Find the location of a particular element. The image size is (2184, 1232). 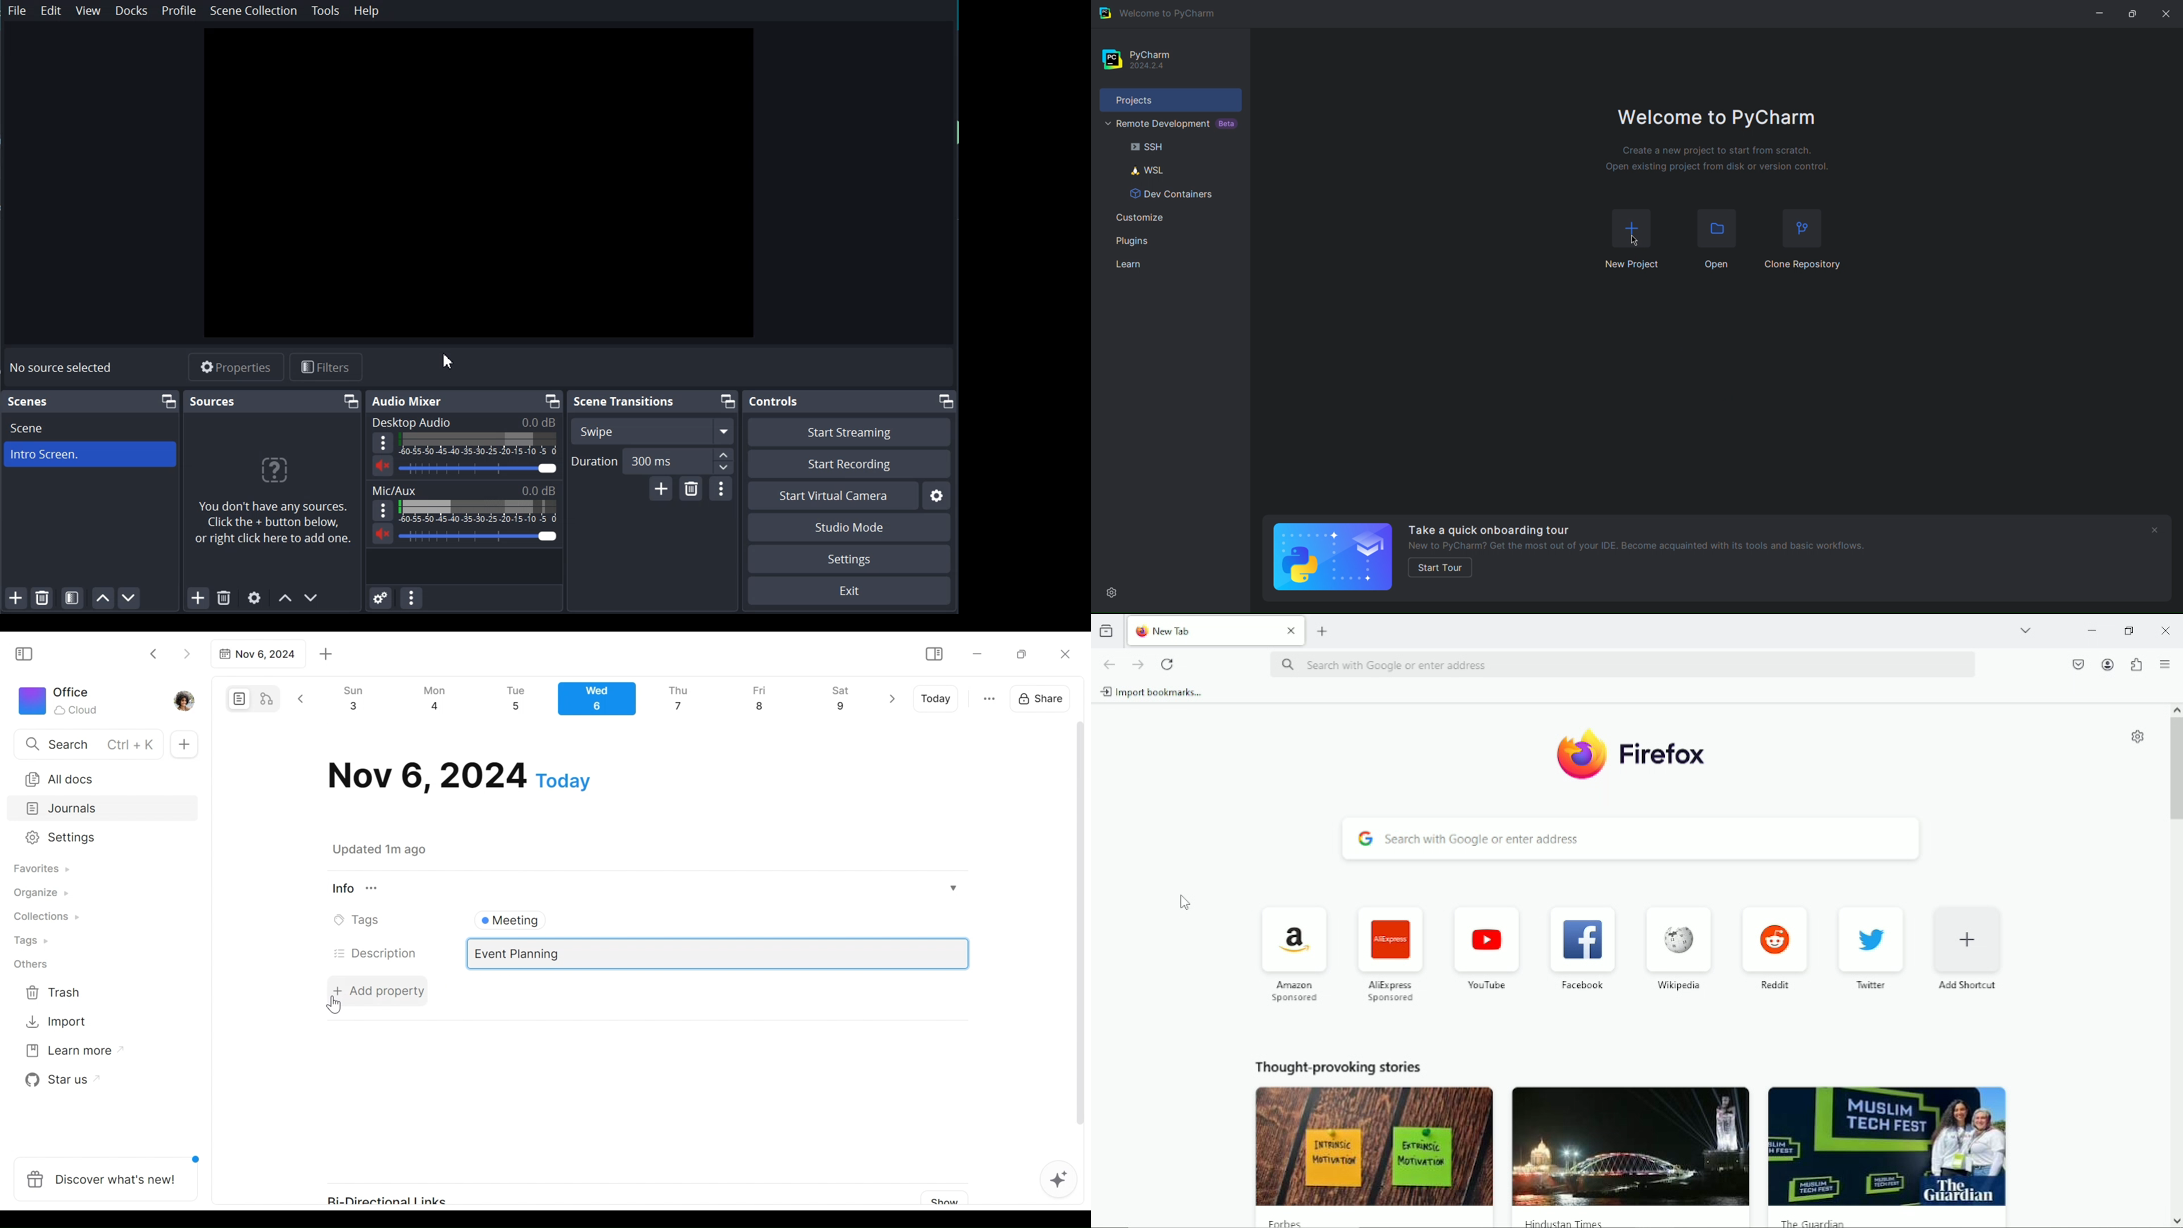

Add Property is located at coordinates (379, 990).